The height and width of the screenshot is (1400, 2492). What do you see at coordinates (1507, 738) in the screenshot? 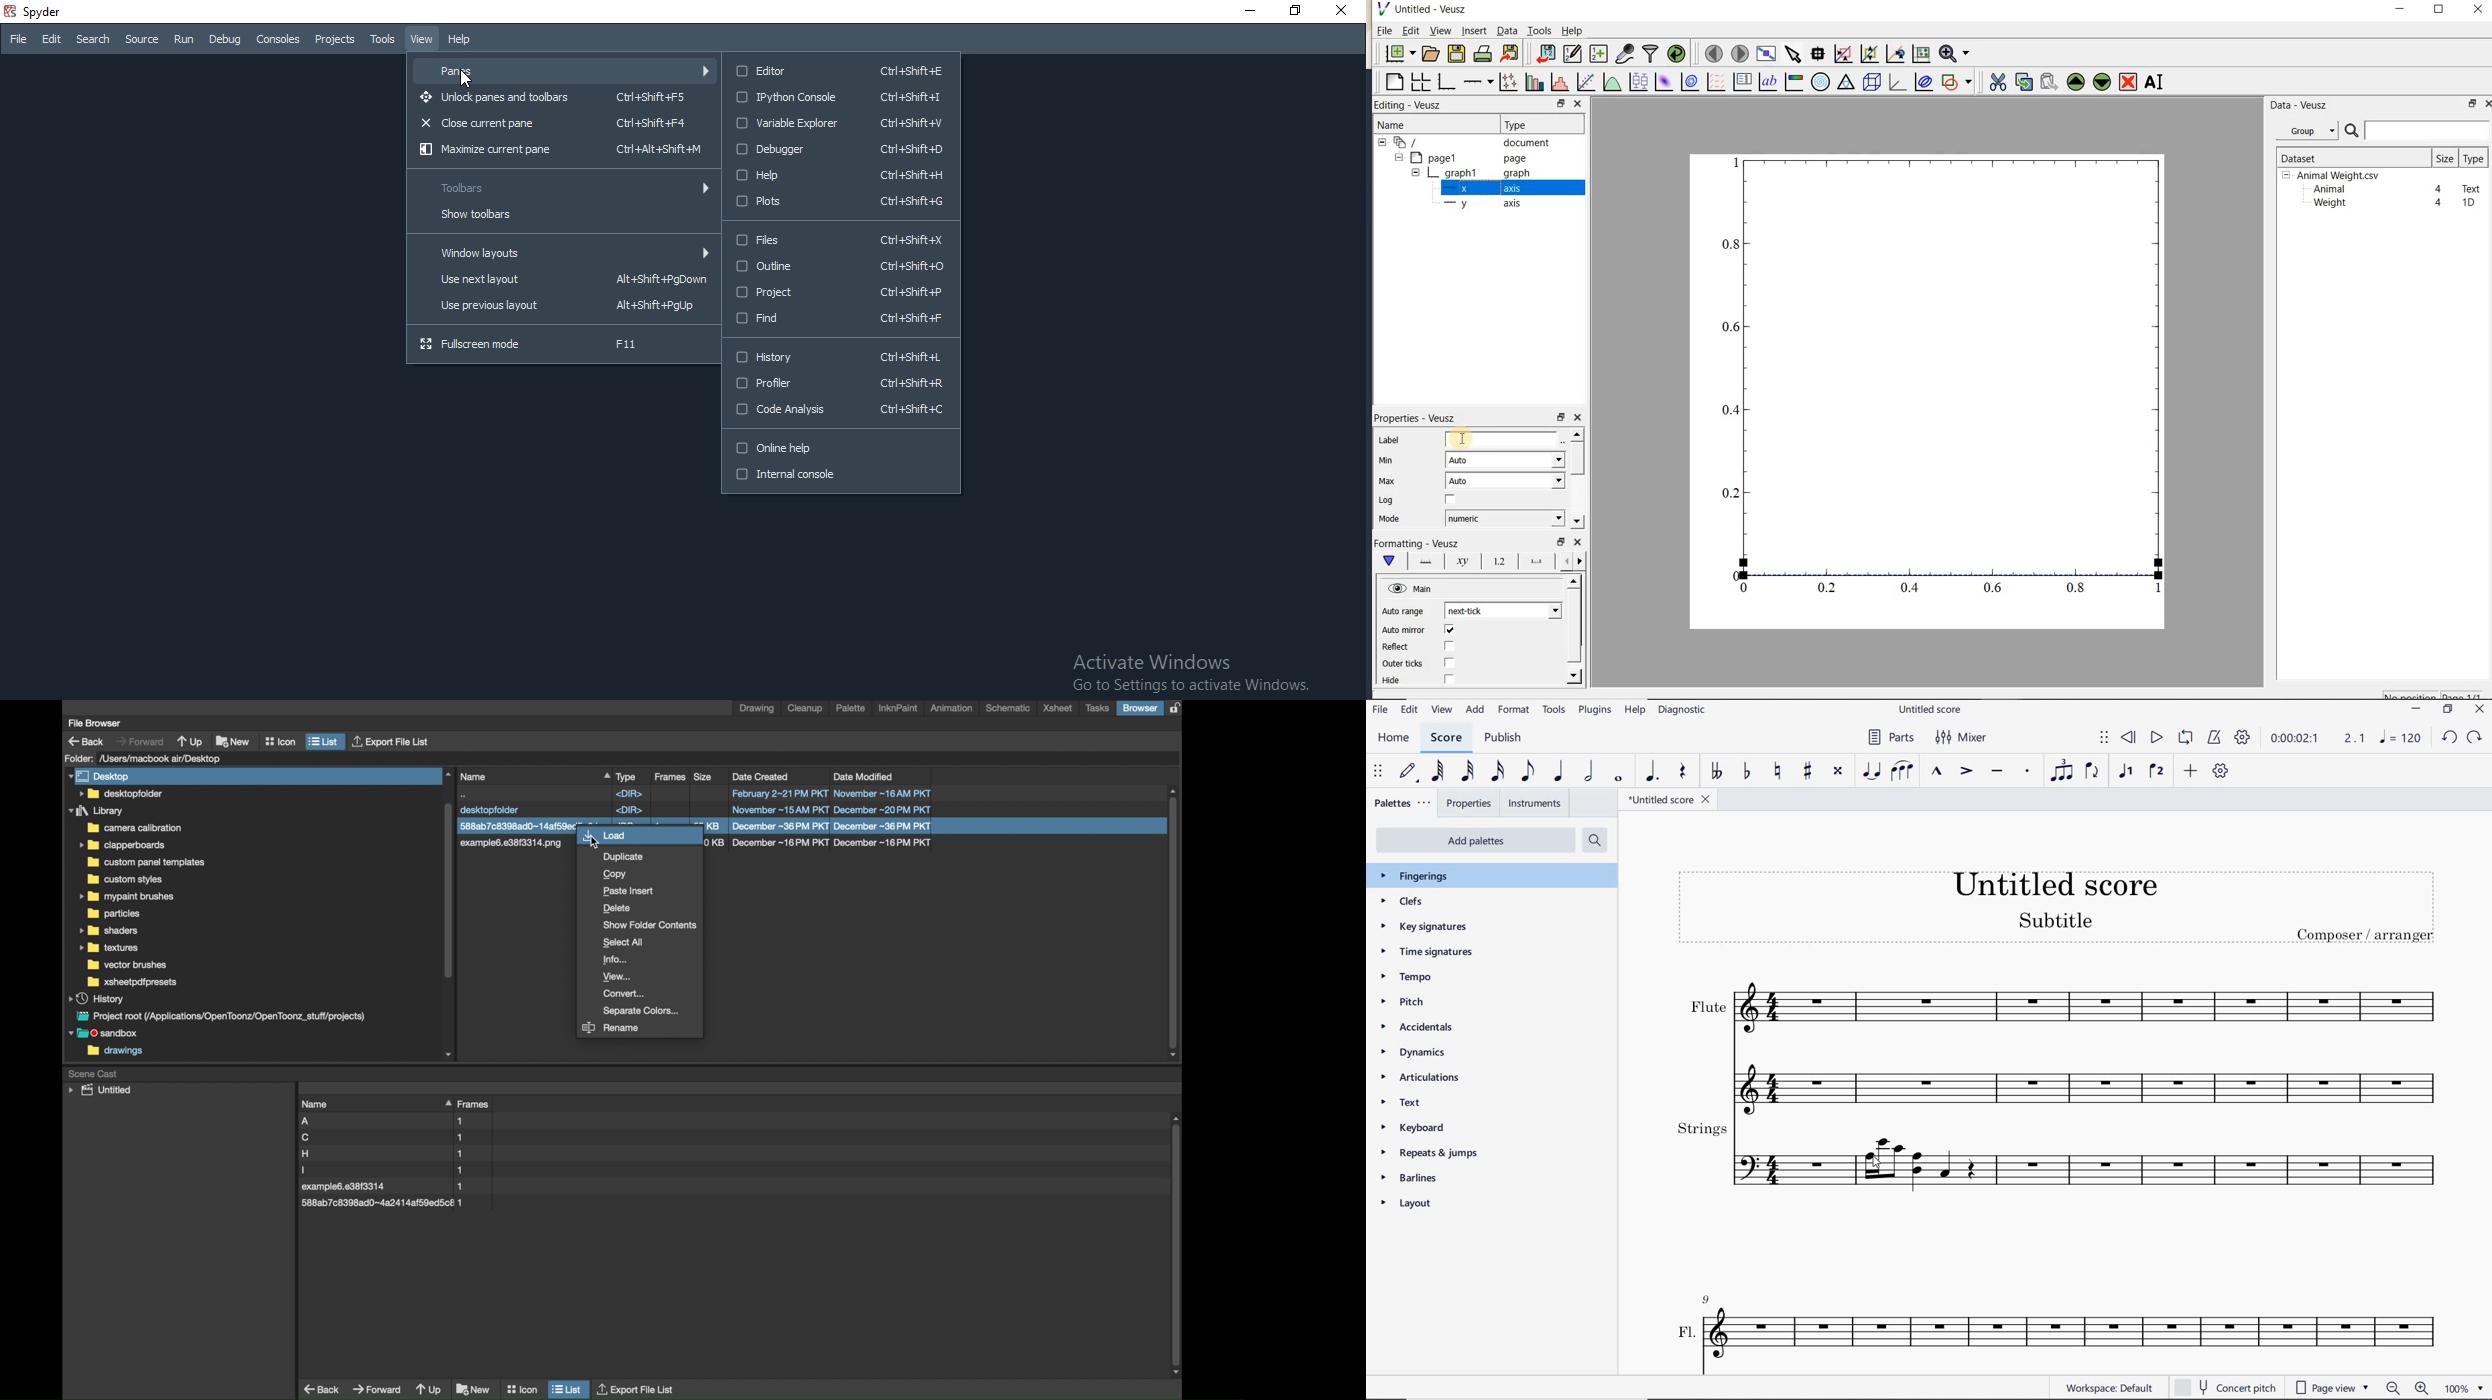
I see `publish` at bounding box center [1507, 738].